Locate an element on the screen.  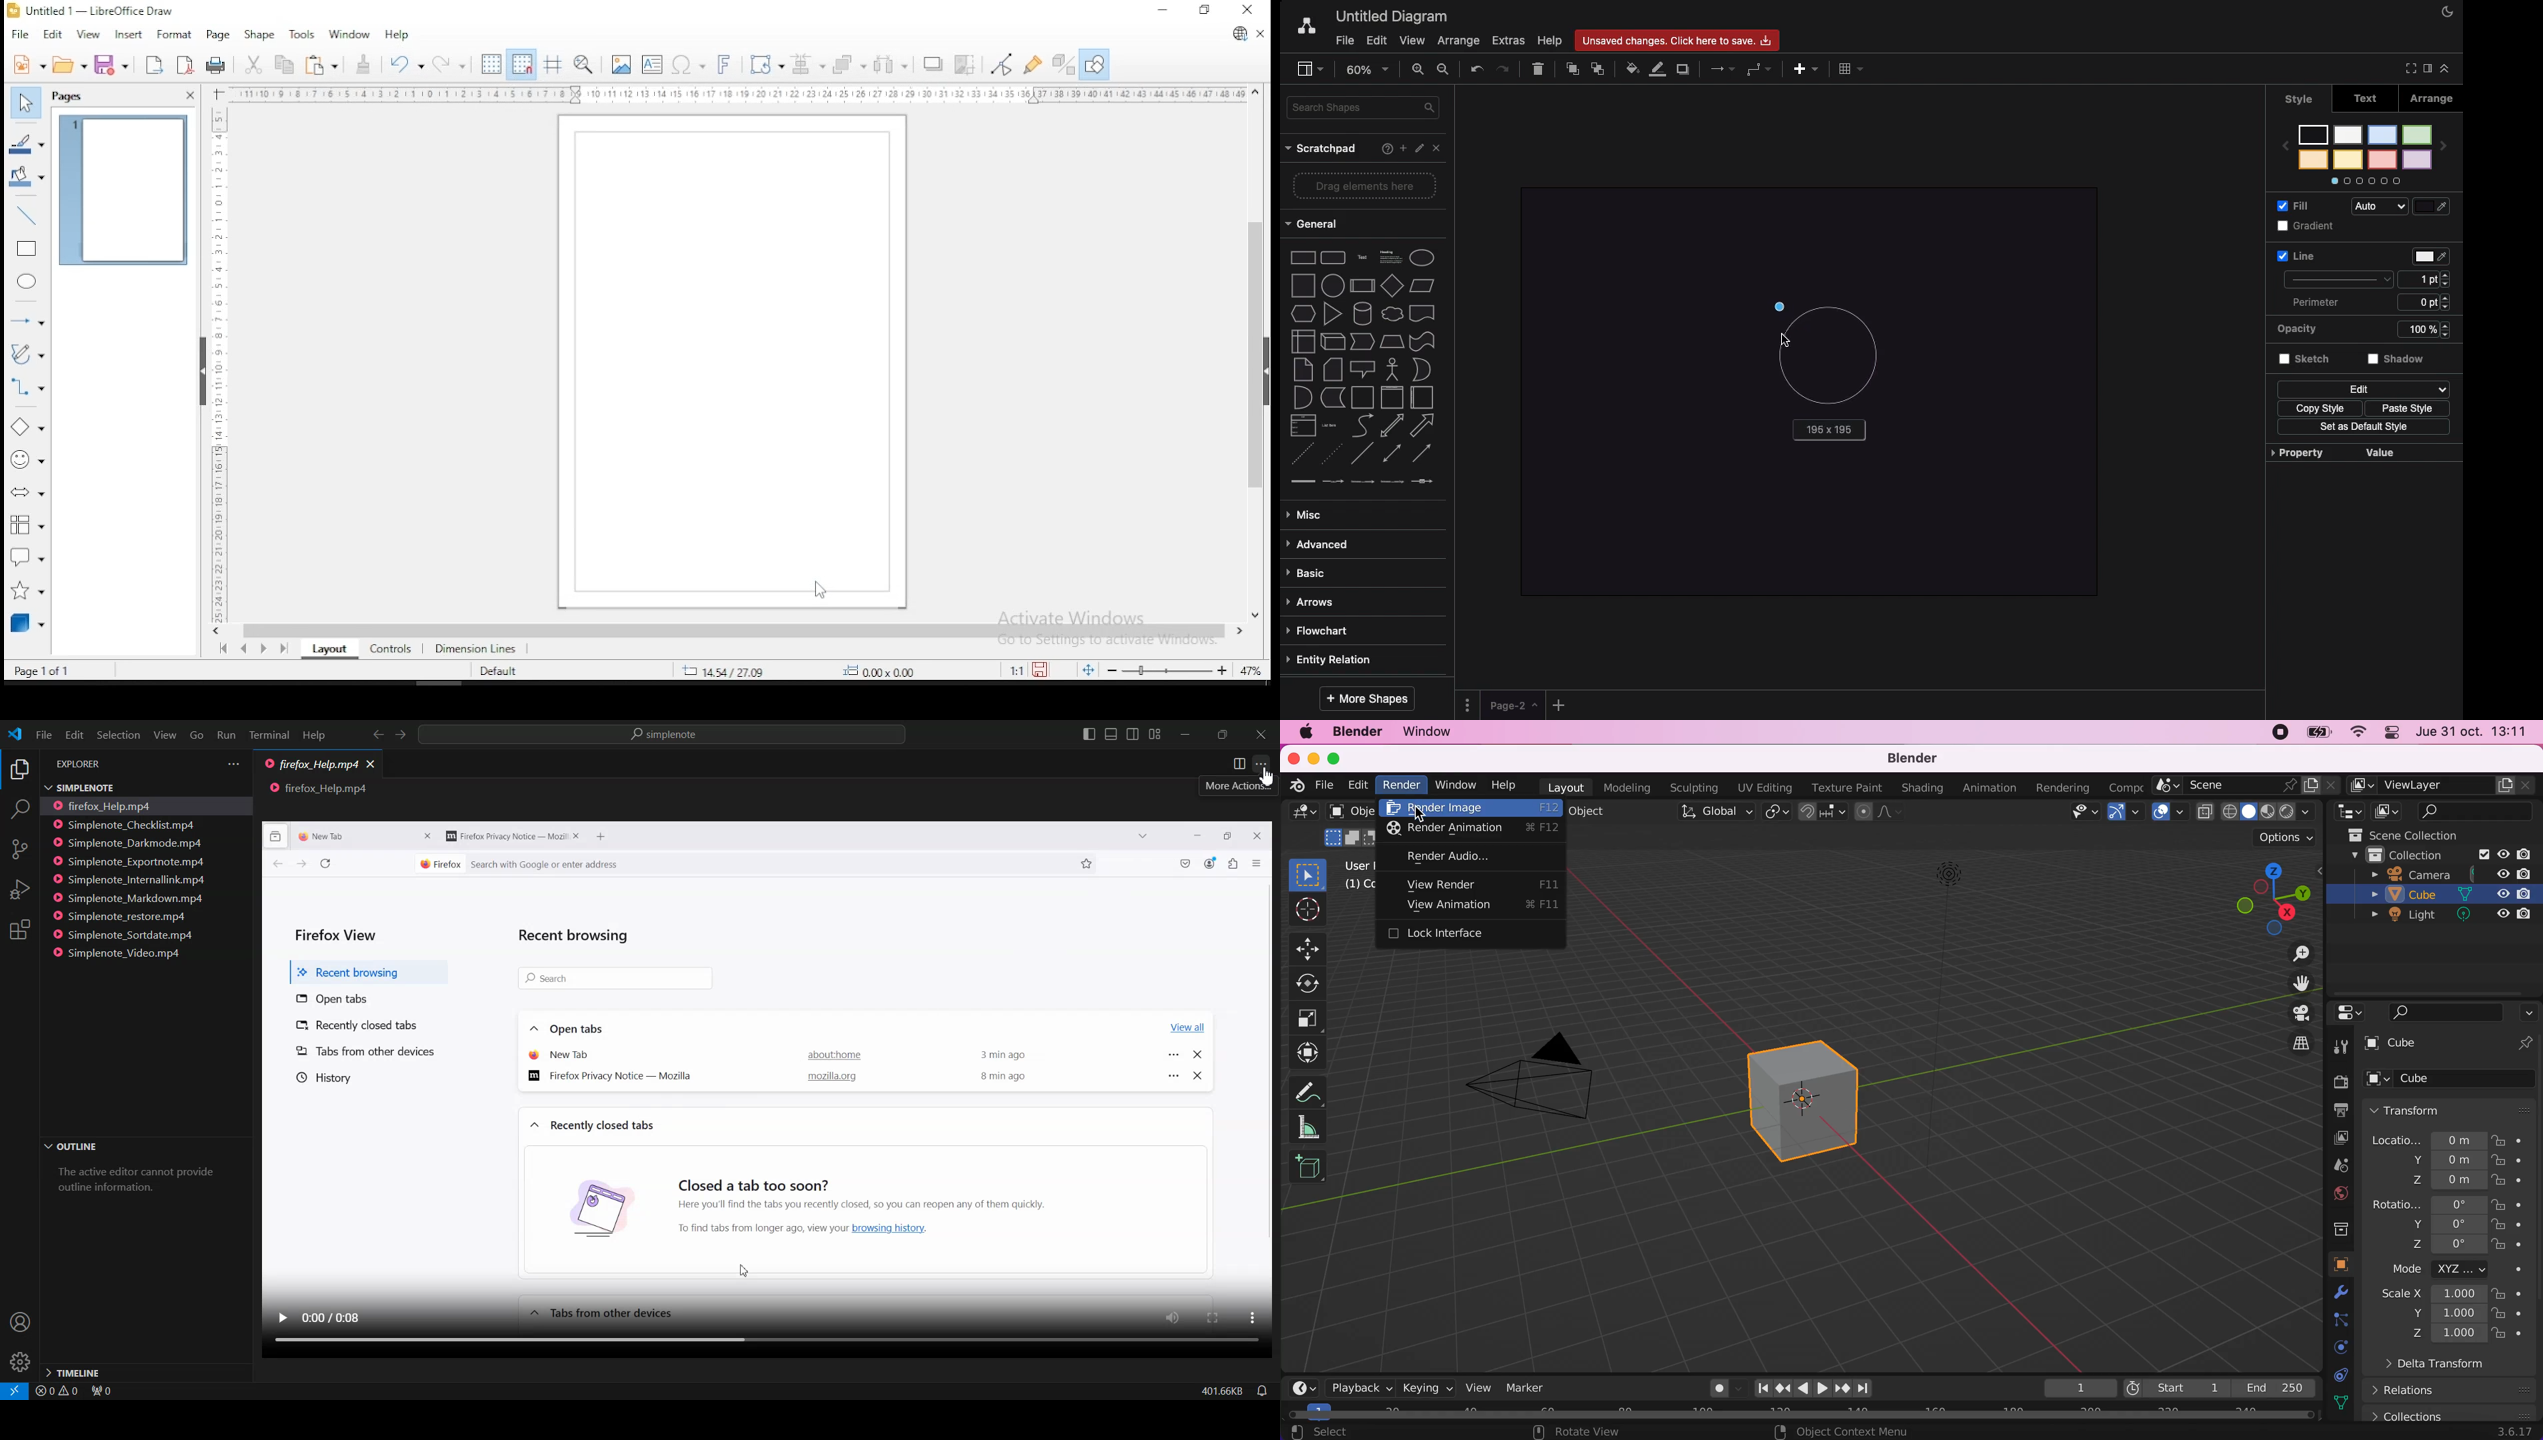
Account is located at coordinates (19, 1323).